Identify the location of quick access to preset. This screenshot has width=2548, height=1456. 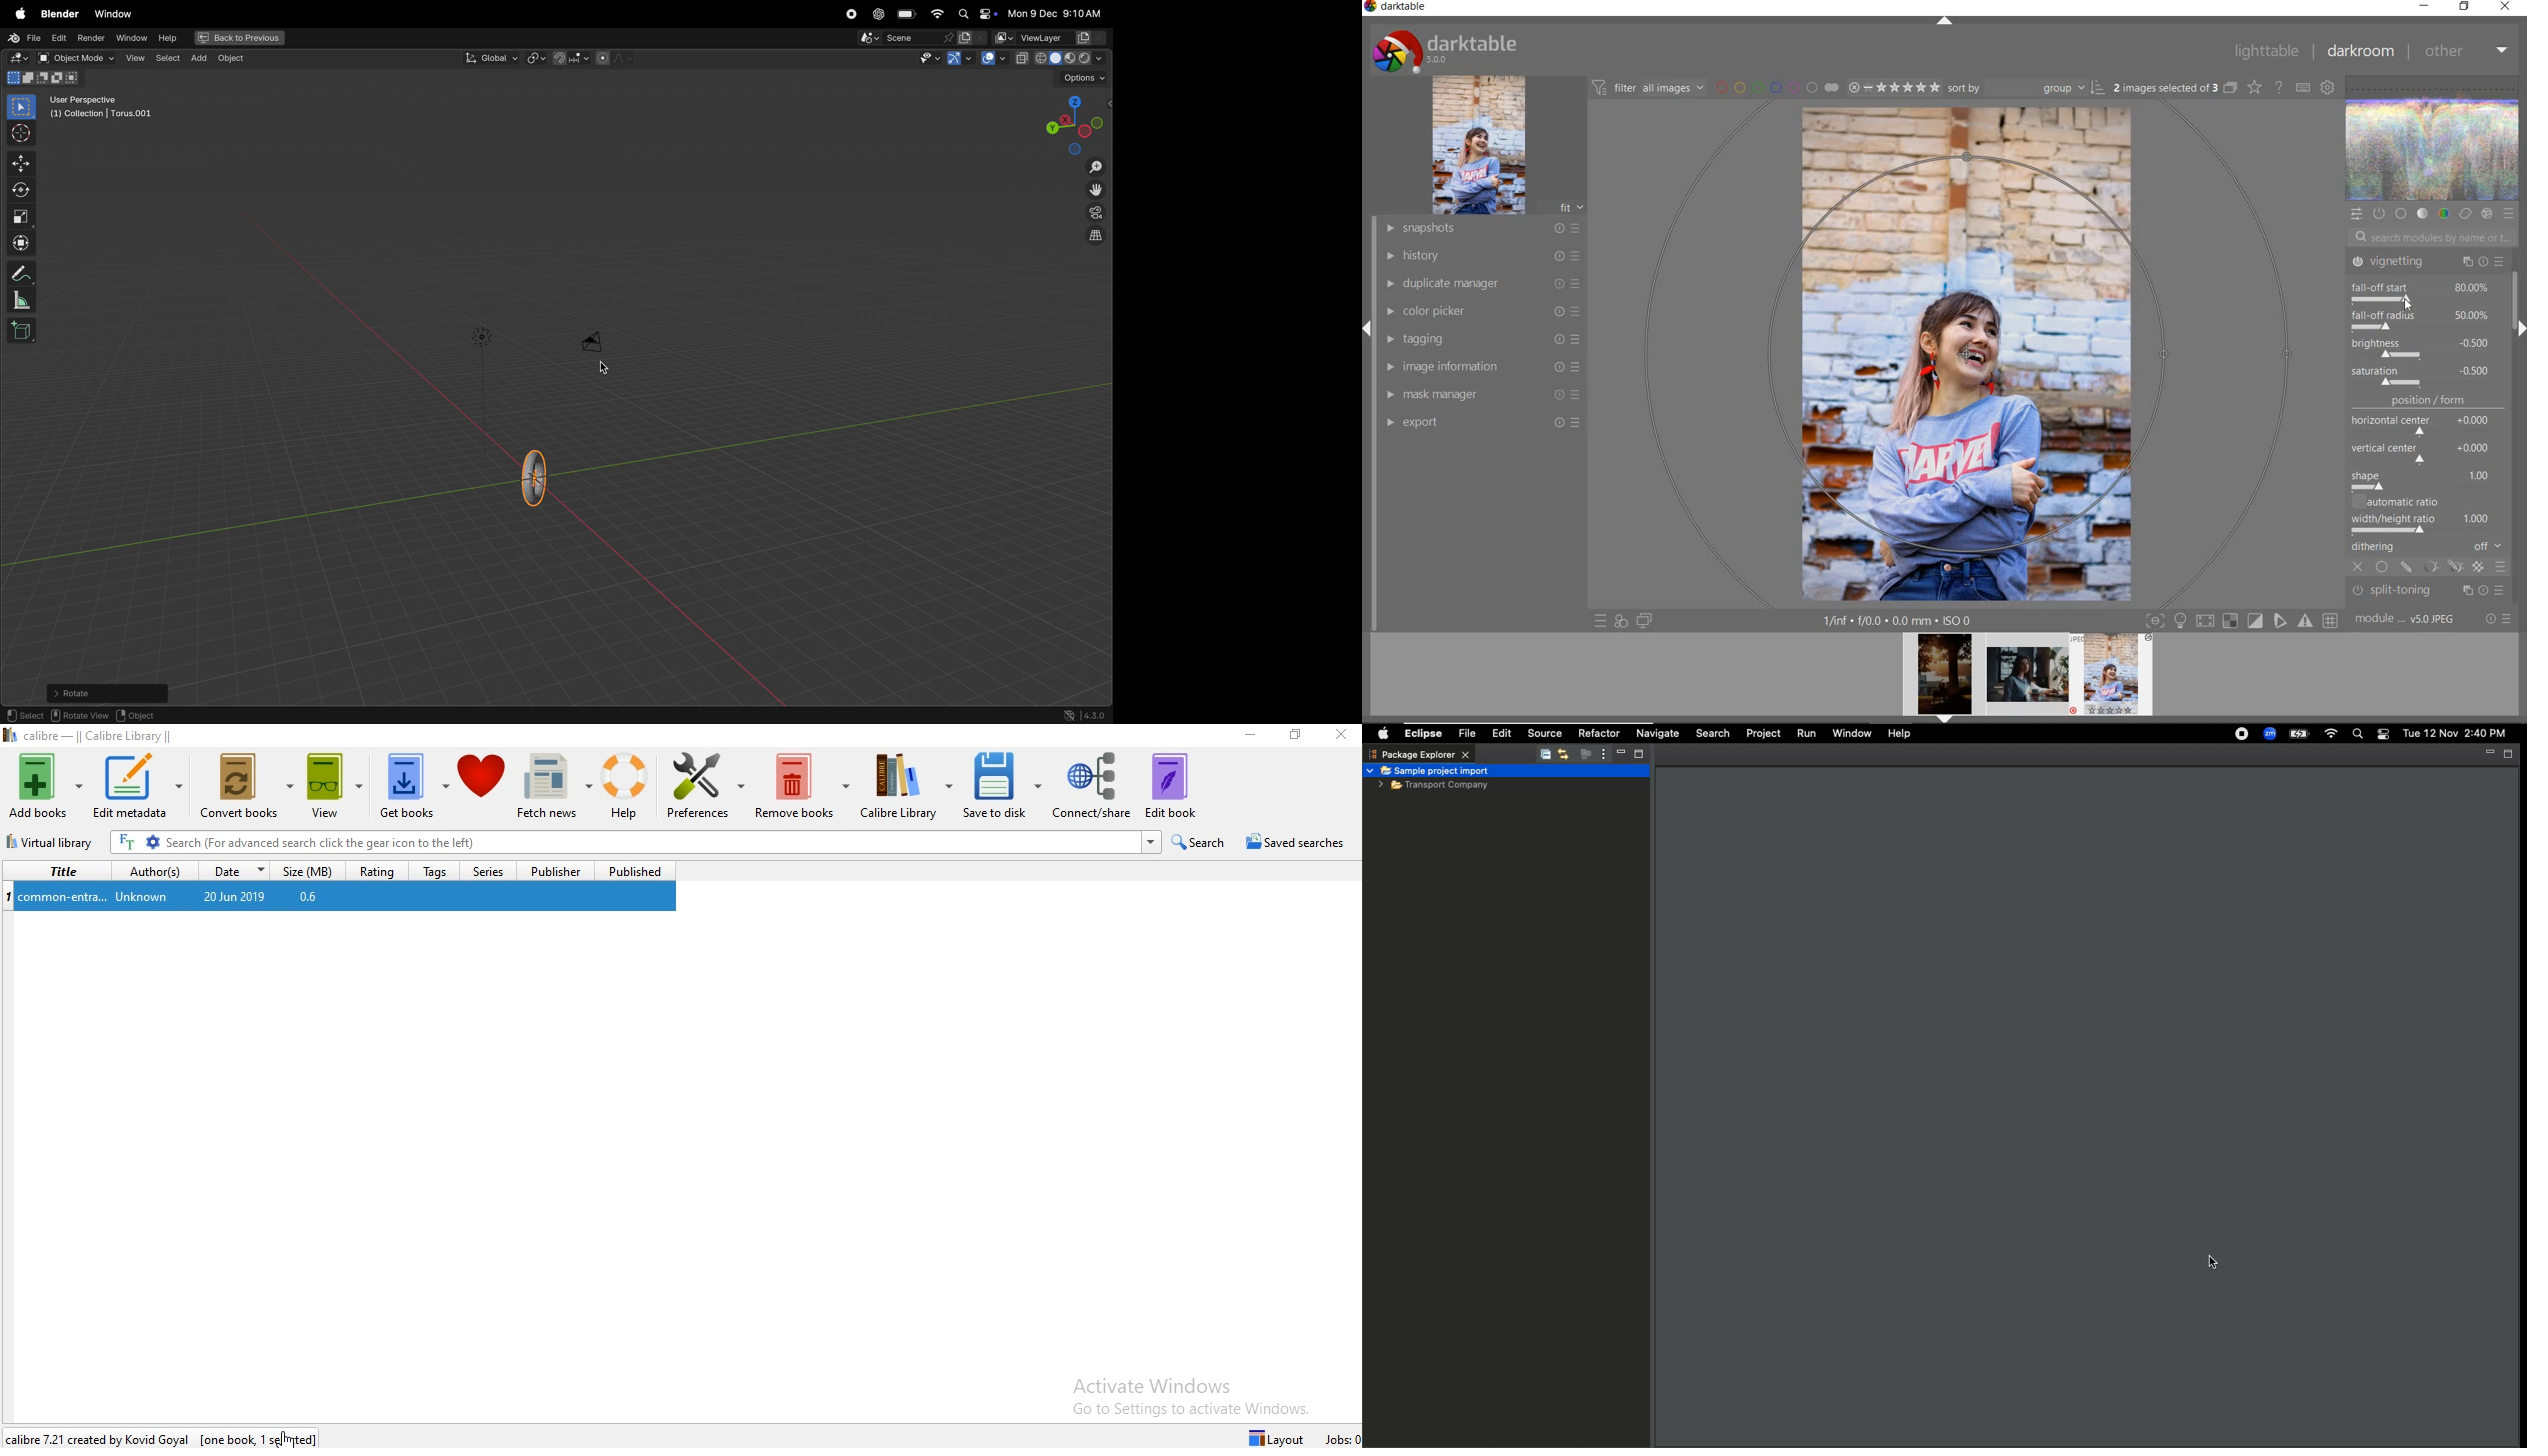
(1601, 621).